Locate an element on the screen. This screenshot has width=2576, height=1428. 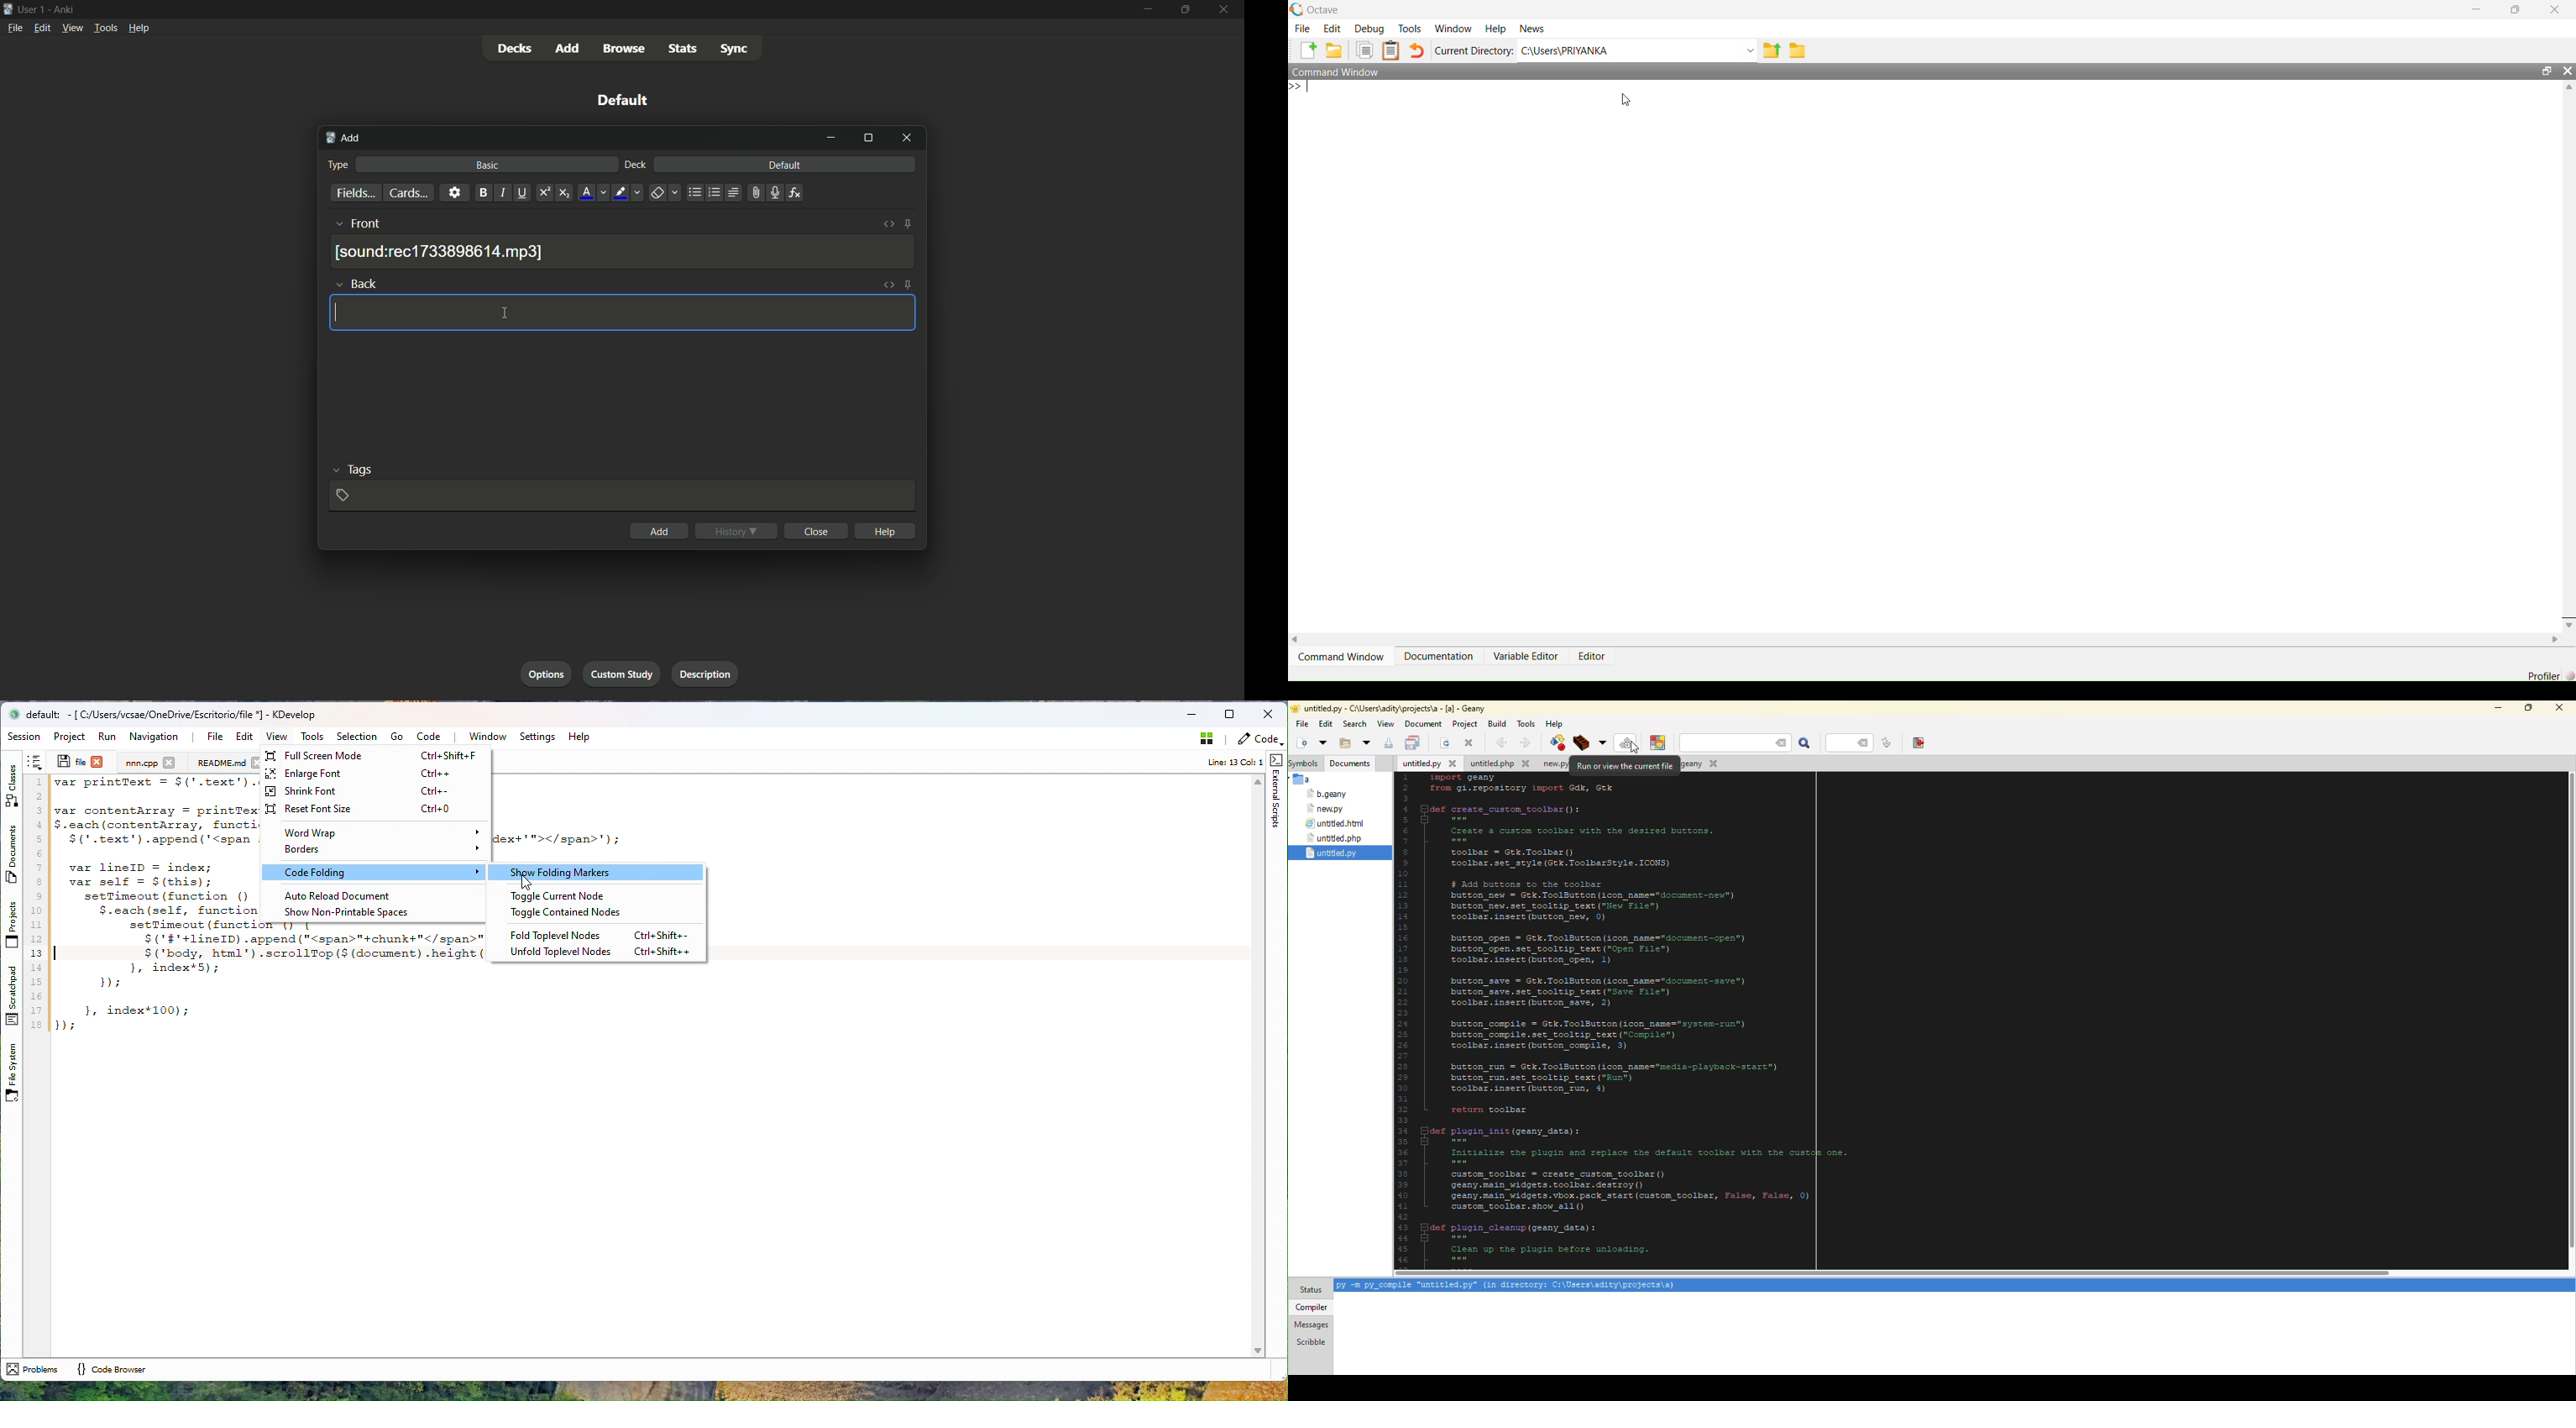
toggle sticky is located at coordinates (908, 285).